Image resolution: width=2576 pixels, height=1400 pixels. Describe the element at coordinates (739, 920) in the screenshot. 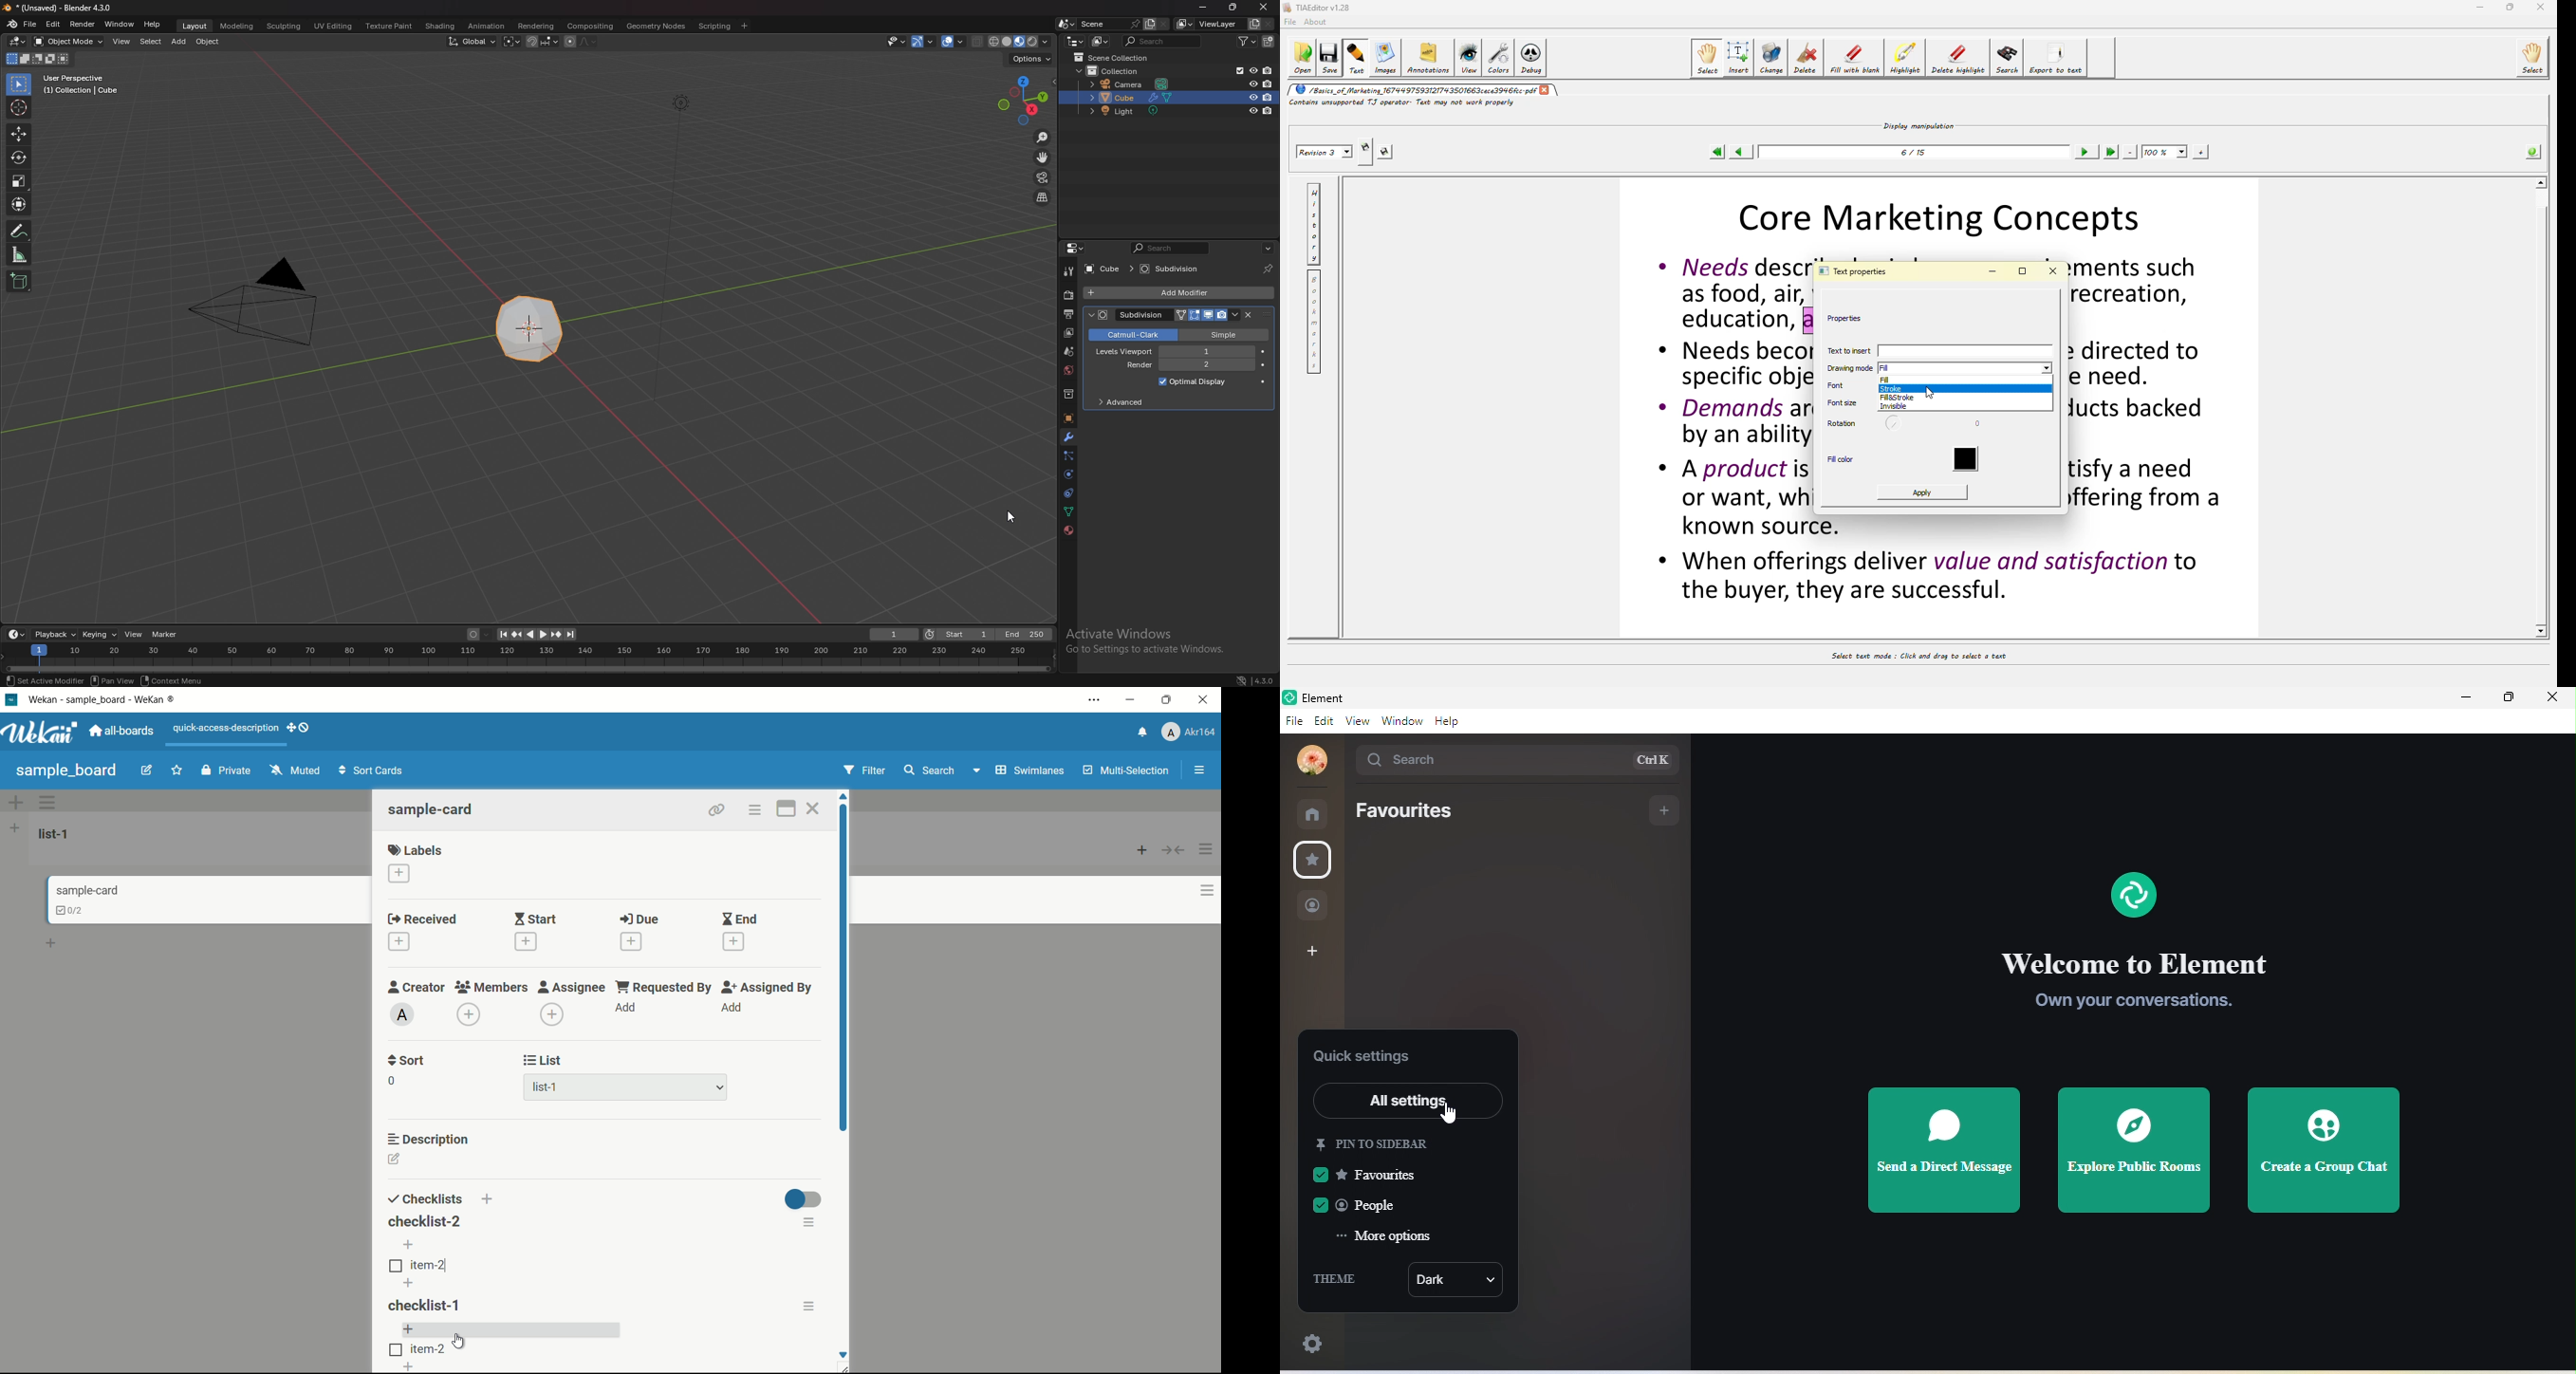

I see `end` at that location.